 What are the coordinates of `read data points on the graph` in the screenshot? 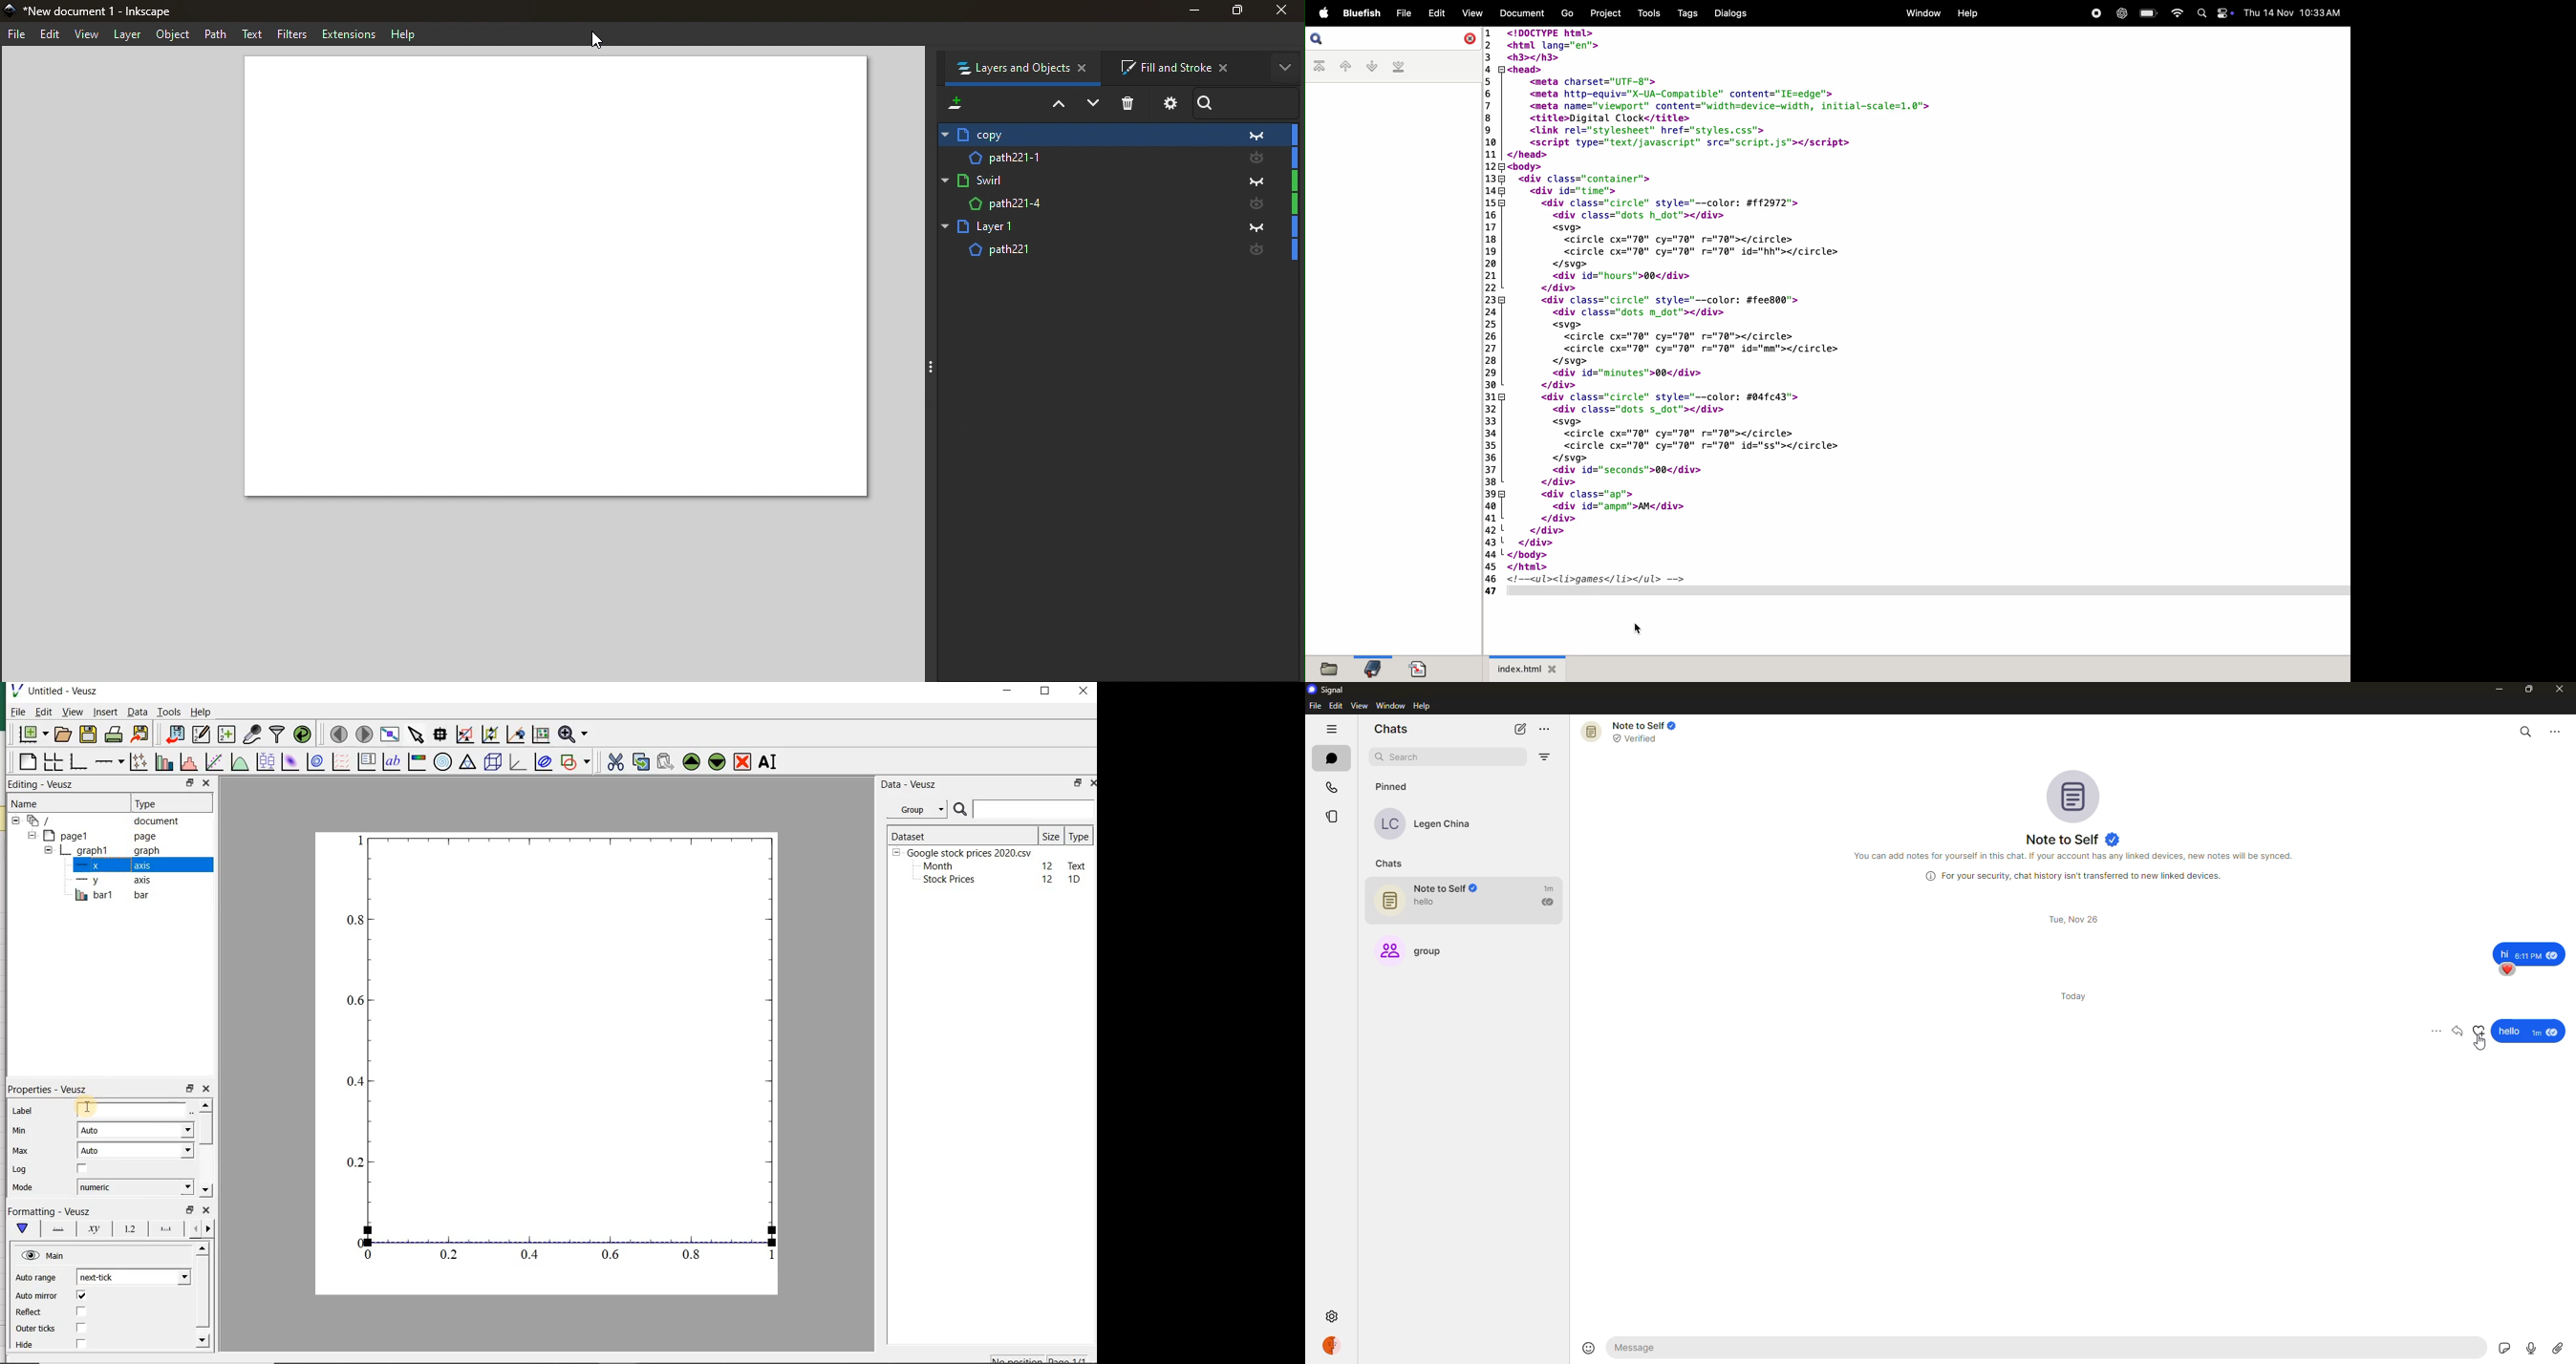 It's located at (439, 735).